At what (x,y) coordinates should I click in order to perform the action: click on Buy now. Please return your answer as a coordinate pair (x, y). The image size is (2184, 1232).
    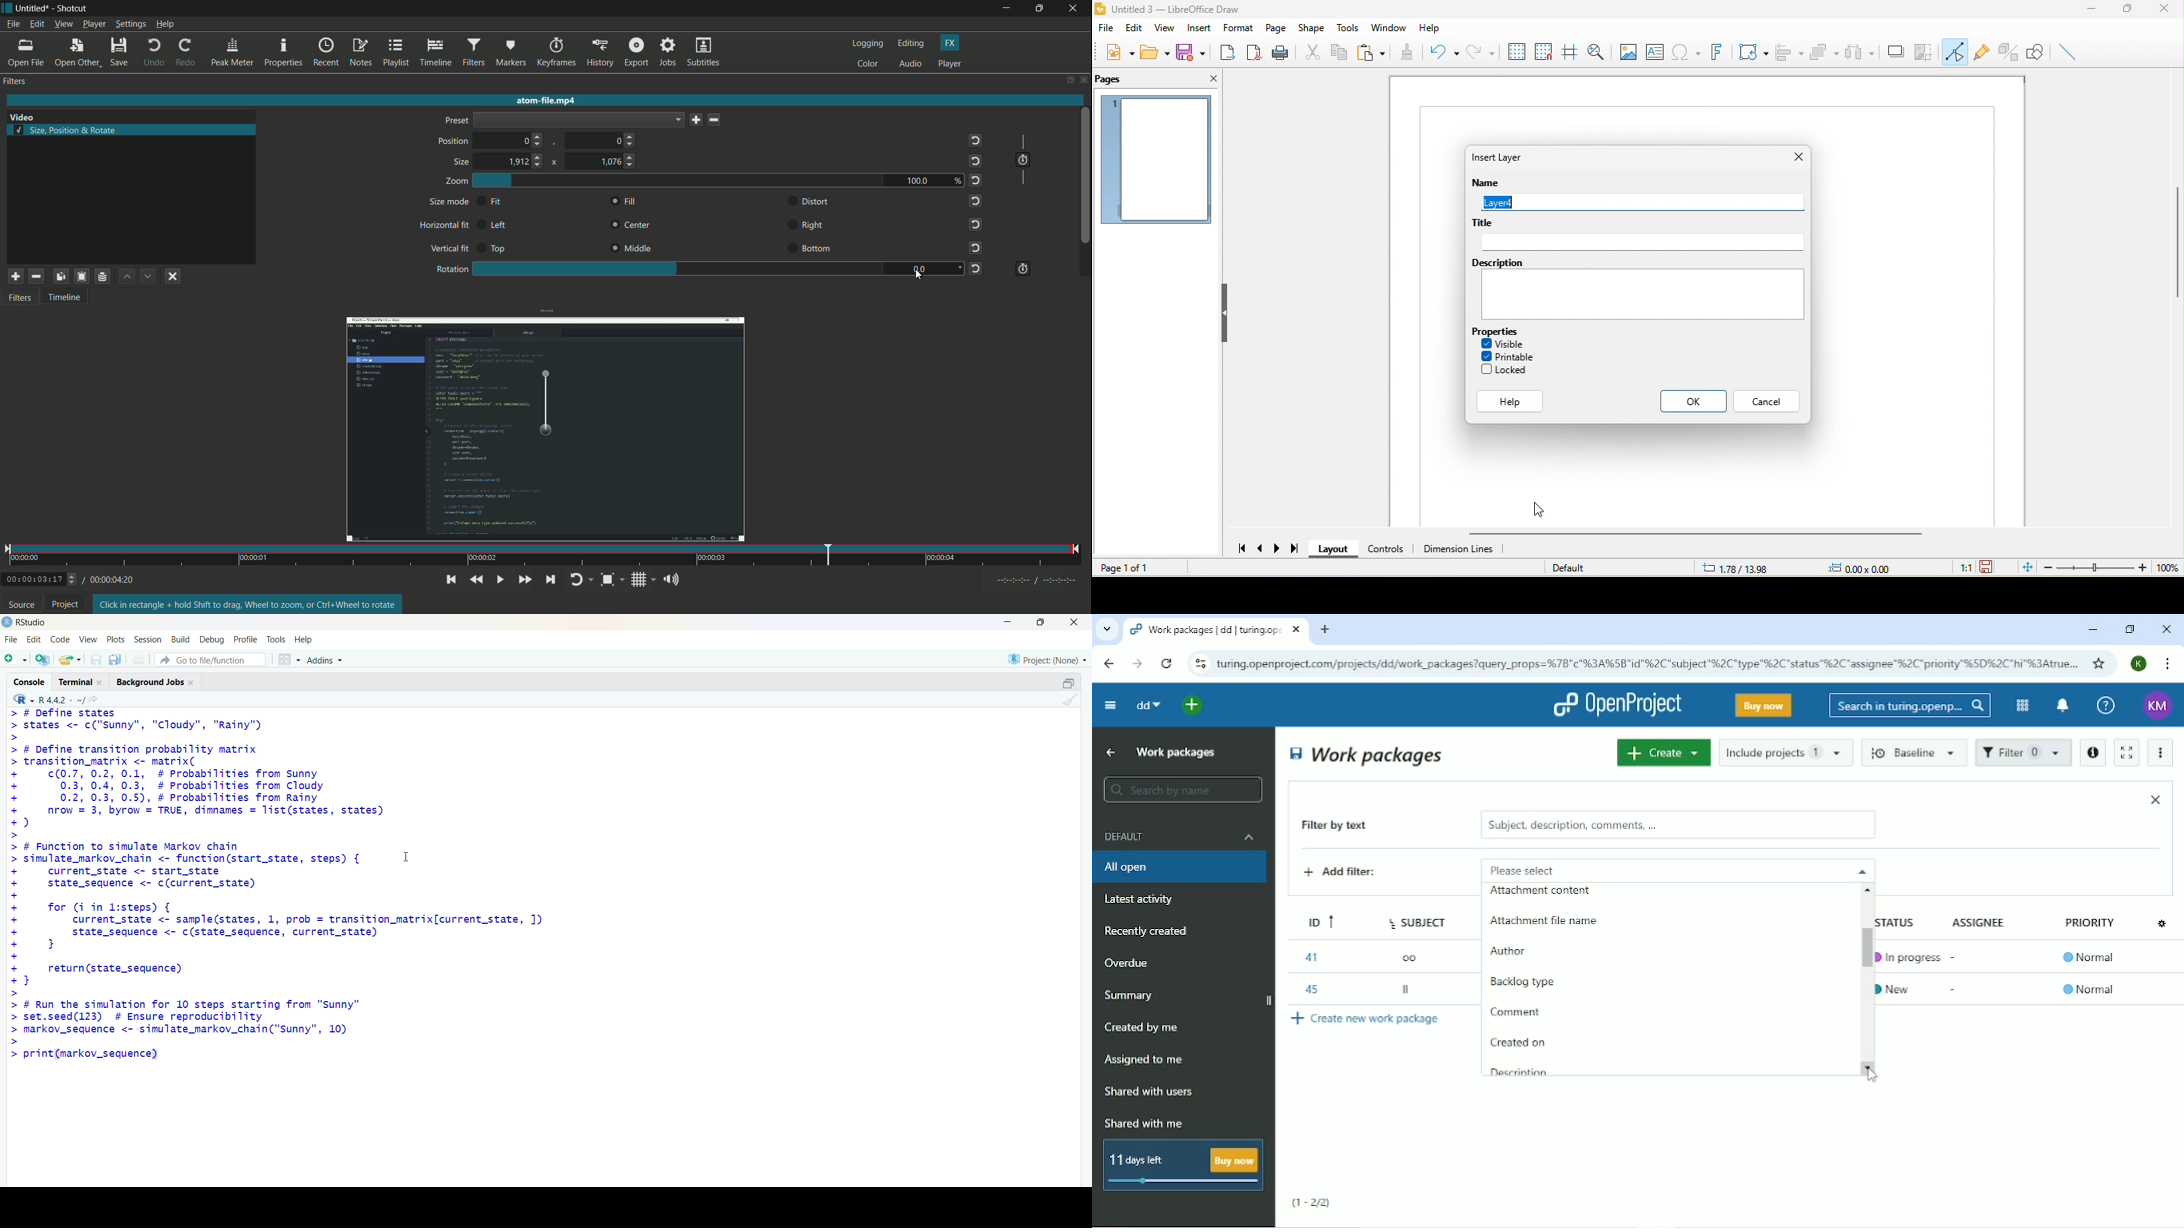
    Looking at the image, I should click on (1764, 705).